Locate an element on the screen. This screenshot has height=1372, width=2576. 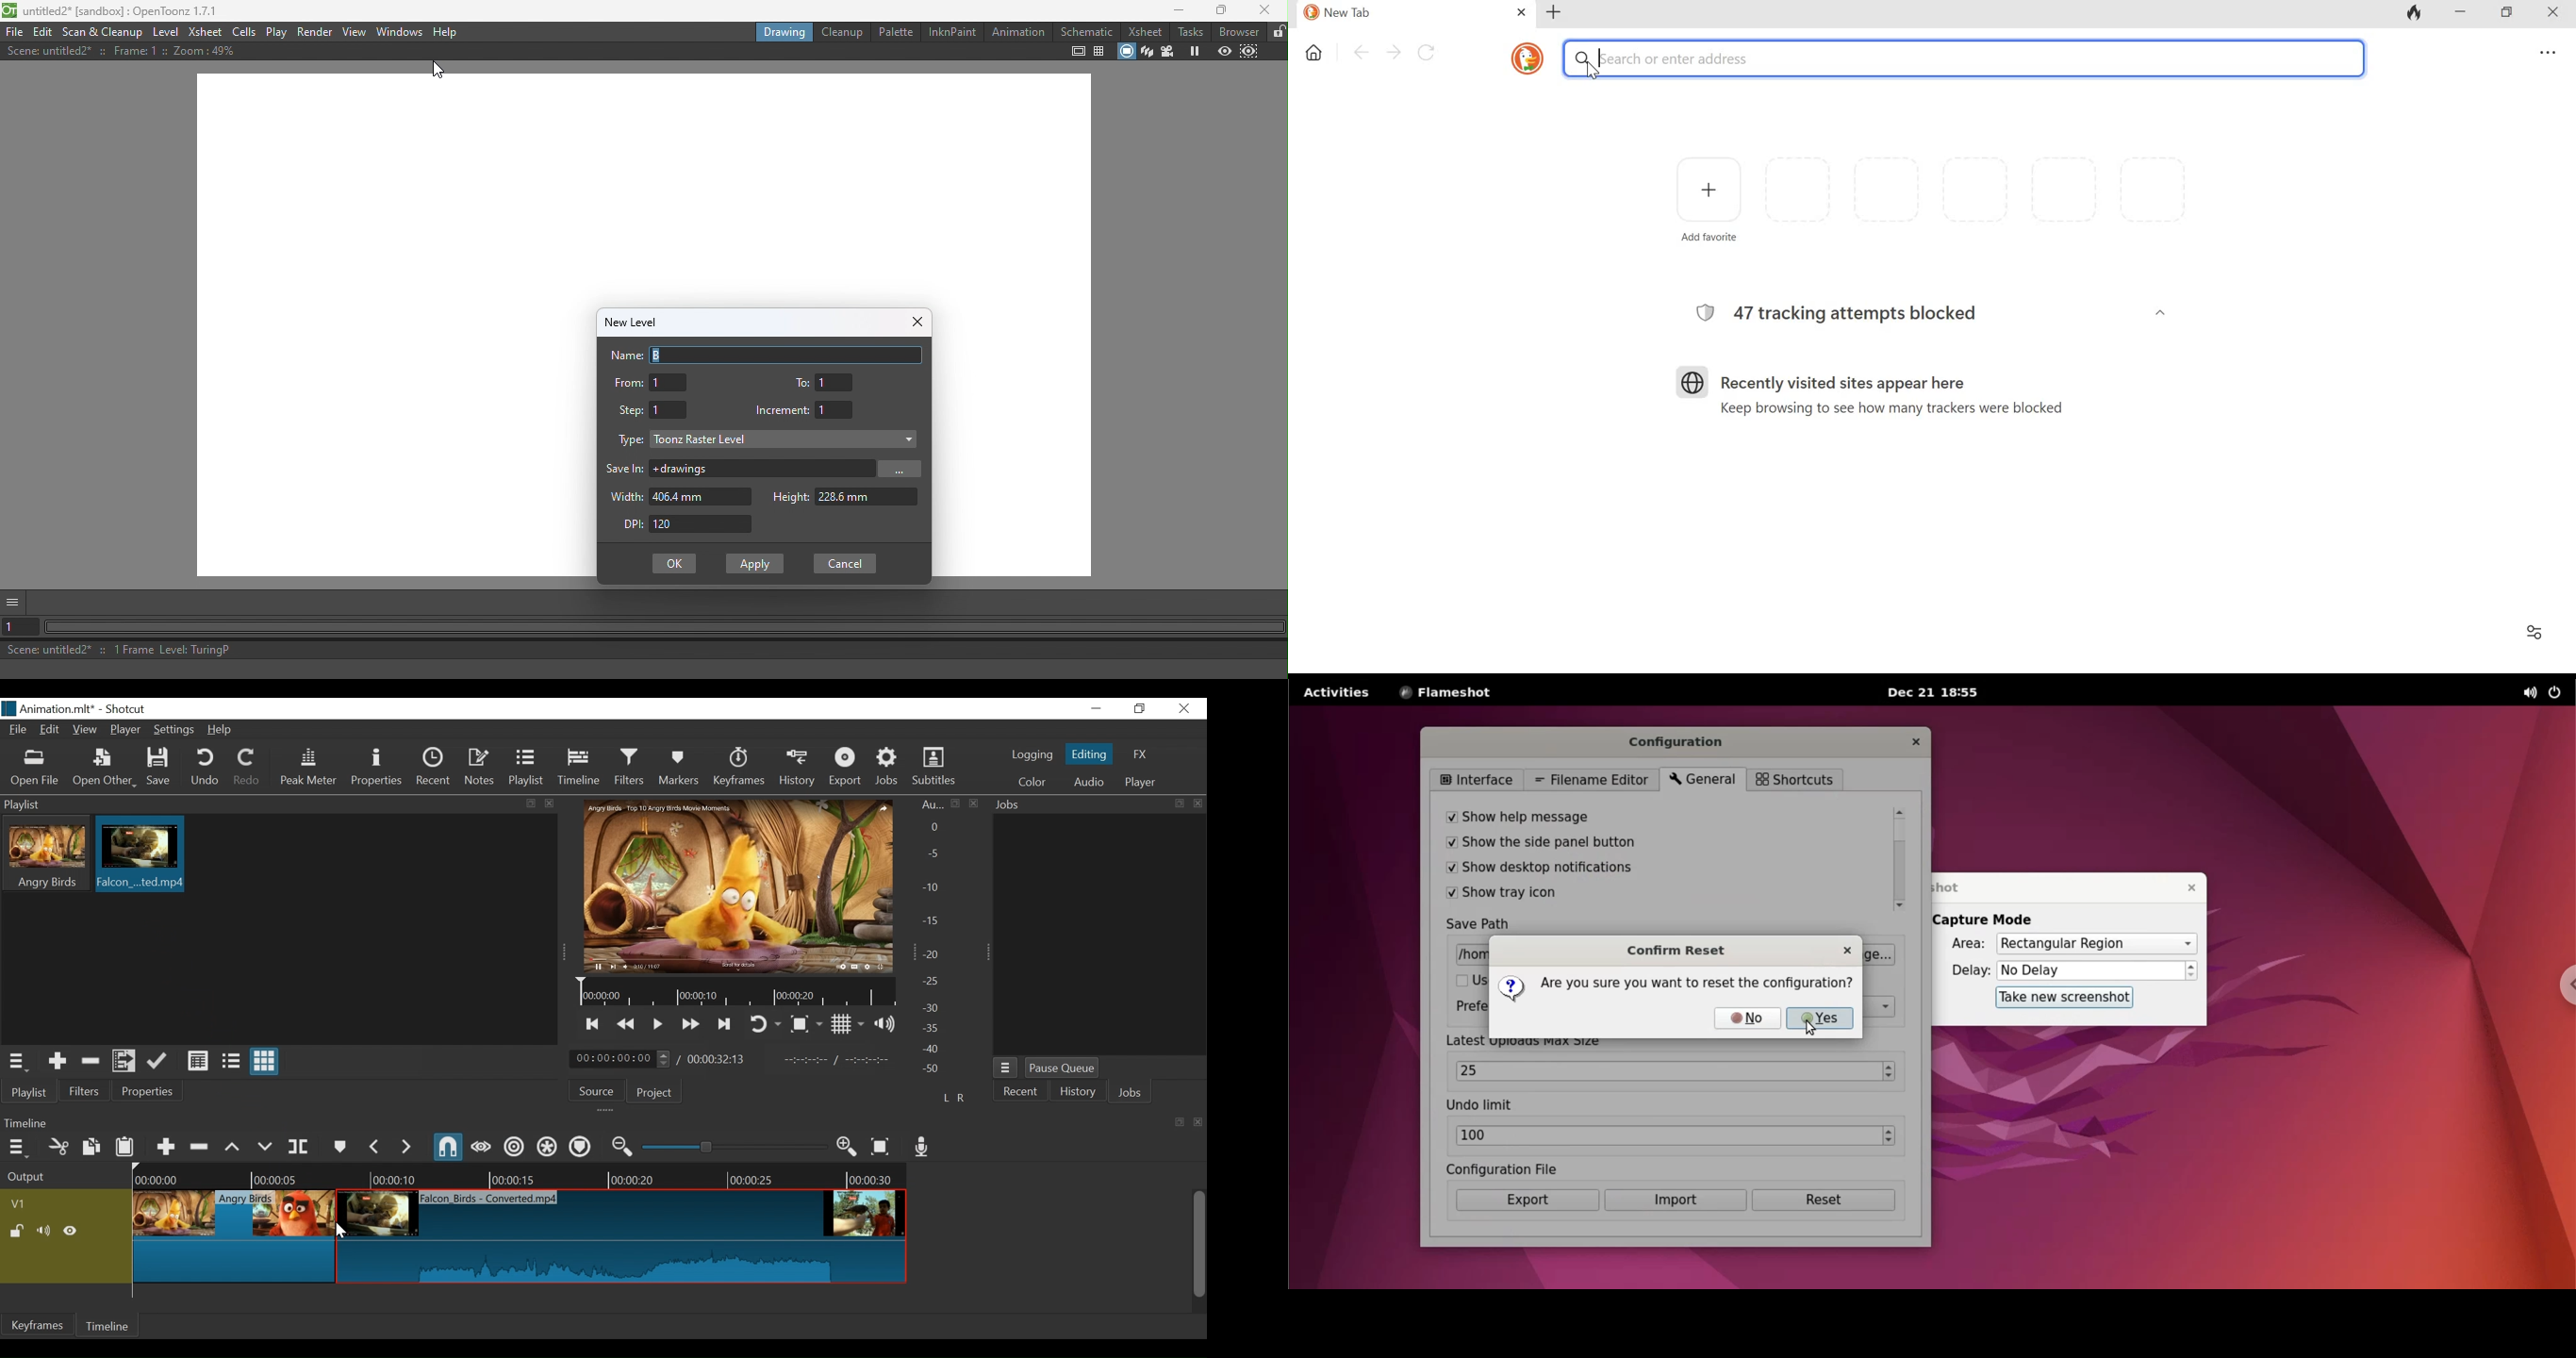
Scrub while dragging is located at coordinates (481, 1147).